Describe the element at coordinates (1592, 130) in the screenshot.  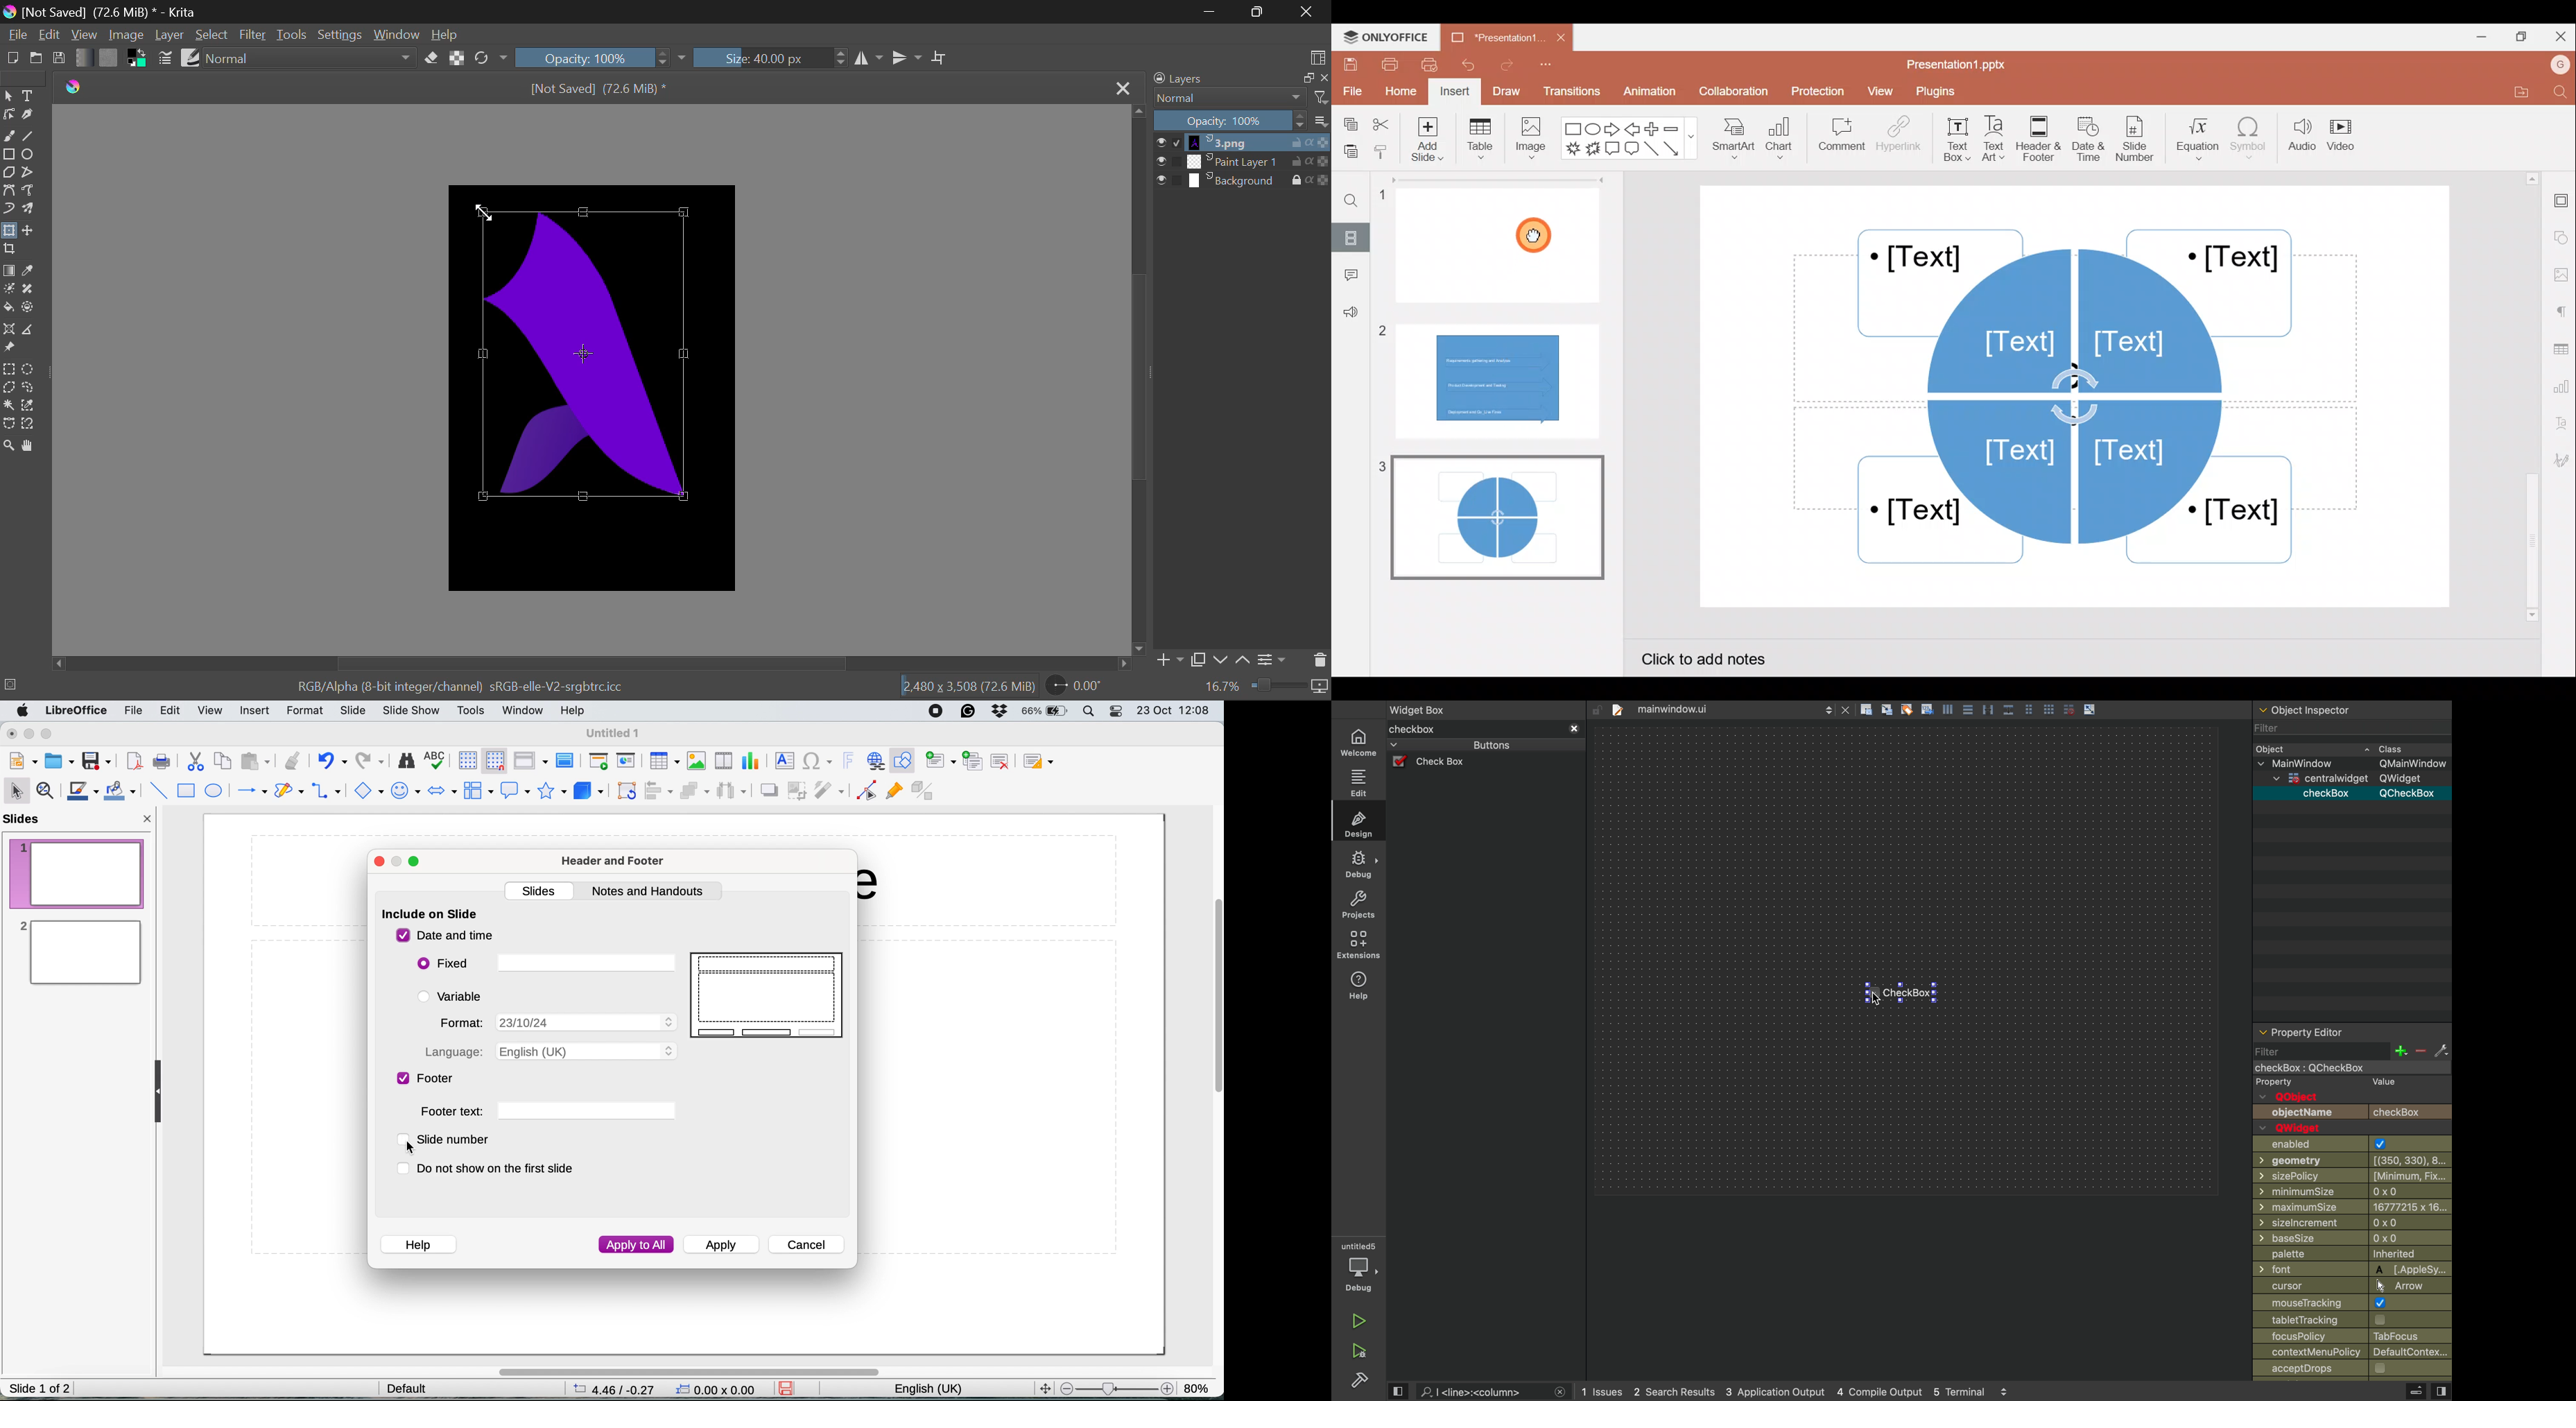
I see `Ellipse` at that location.